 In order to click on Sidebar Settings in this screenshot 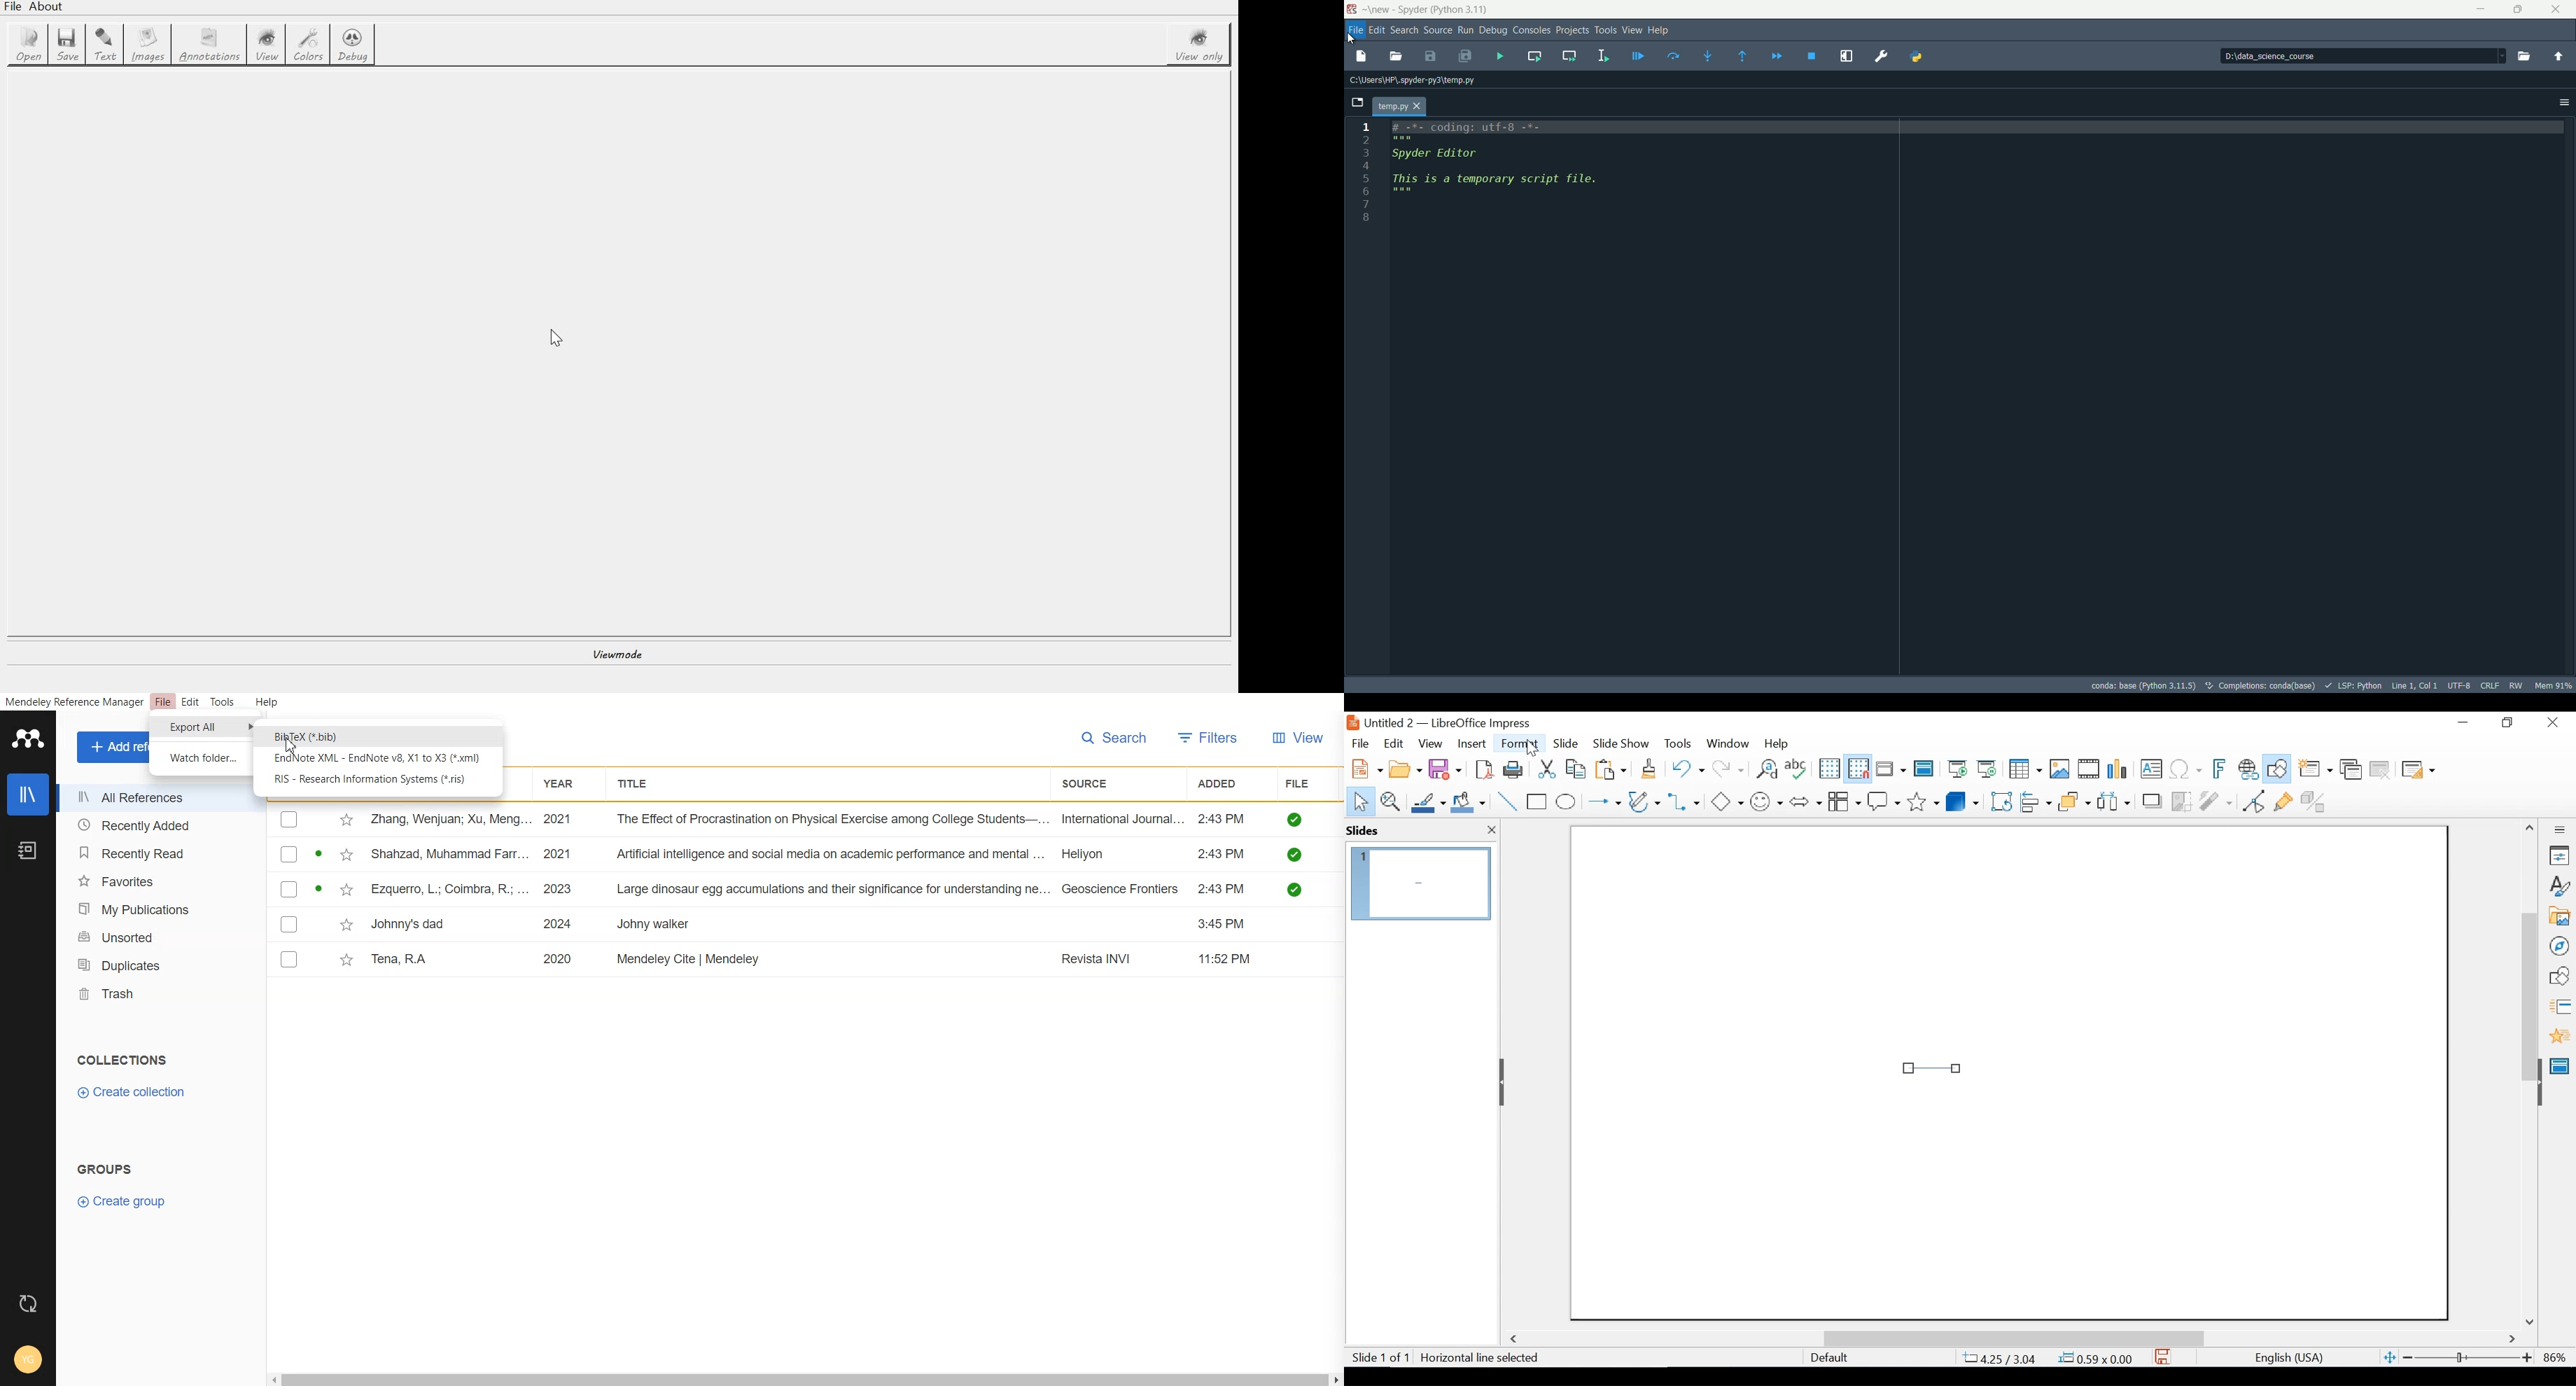, I will do `click(2560, 830)`.